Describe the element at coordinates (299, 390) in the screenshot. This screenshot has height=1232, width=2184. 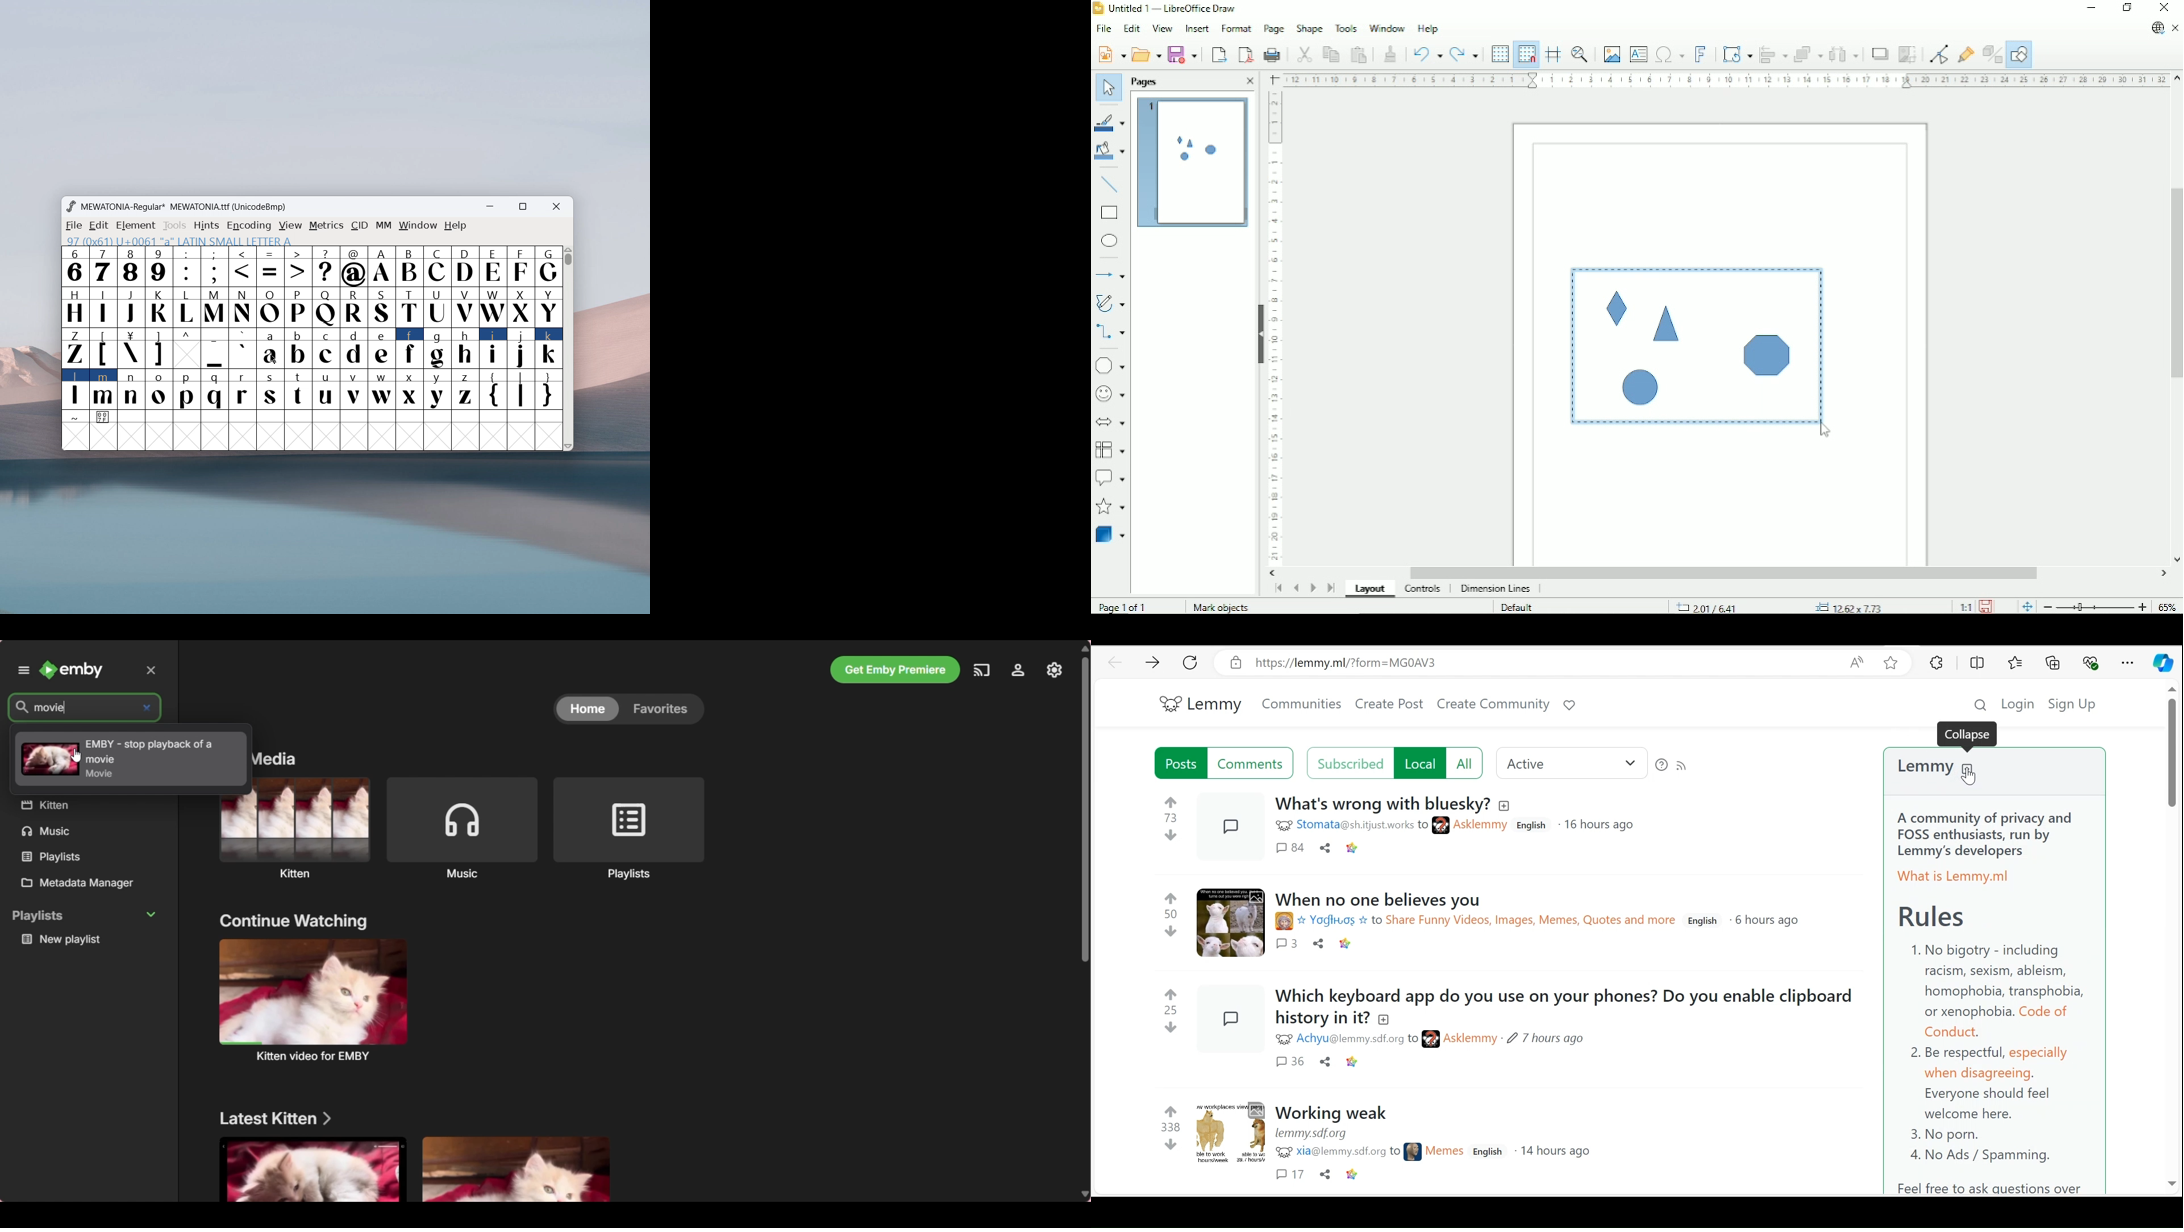
I see `t` at that location.